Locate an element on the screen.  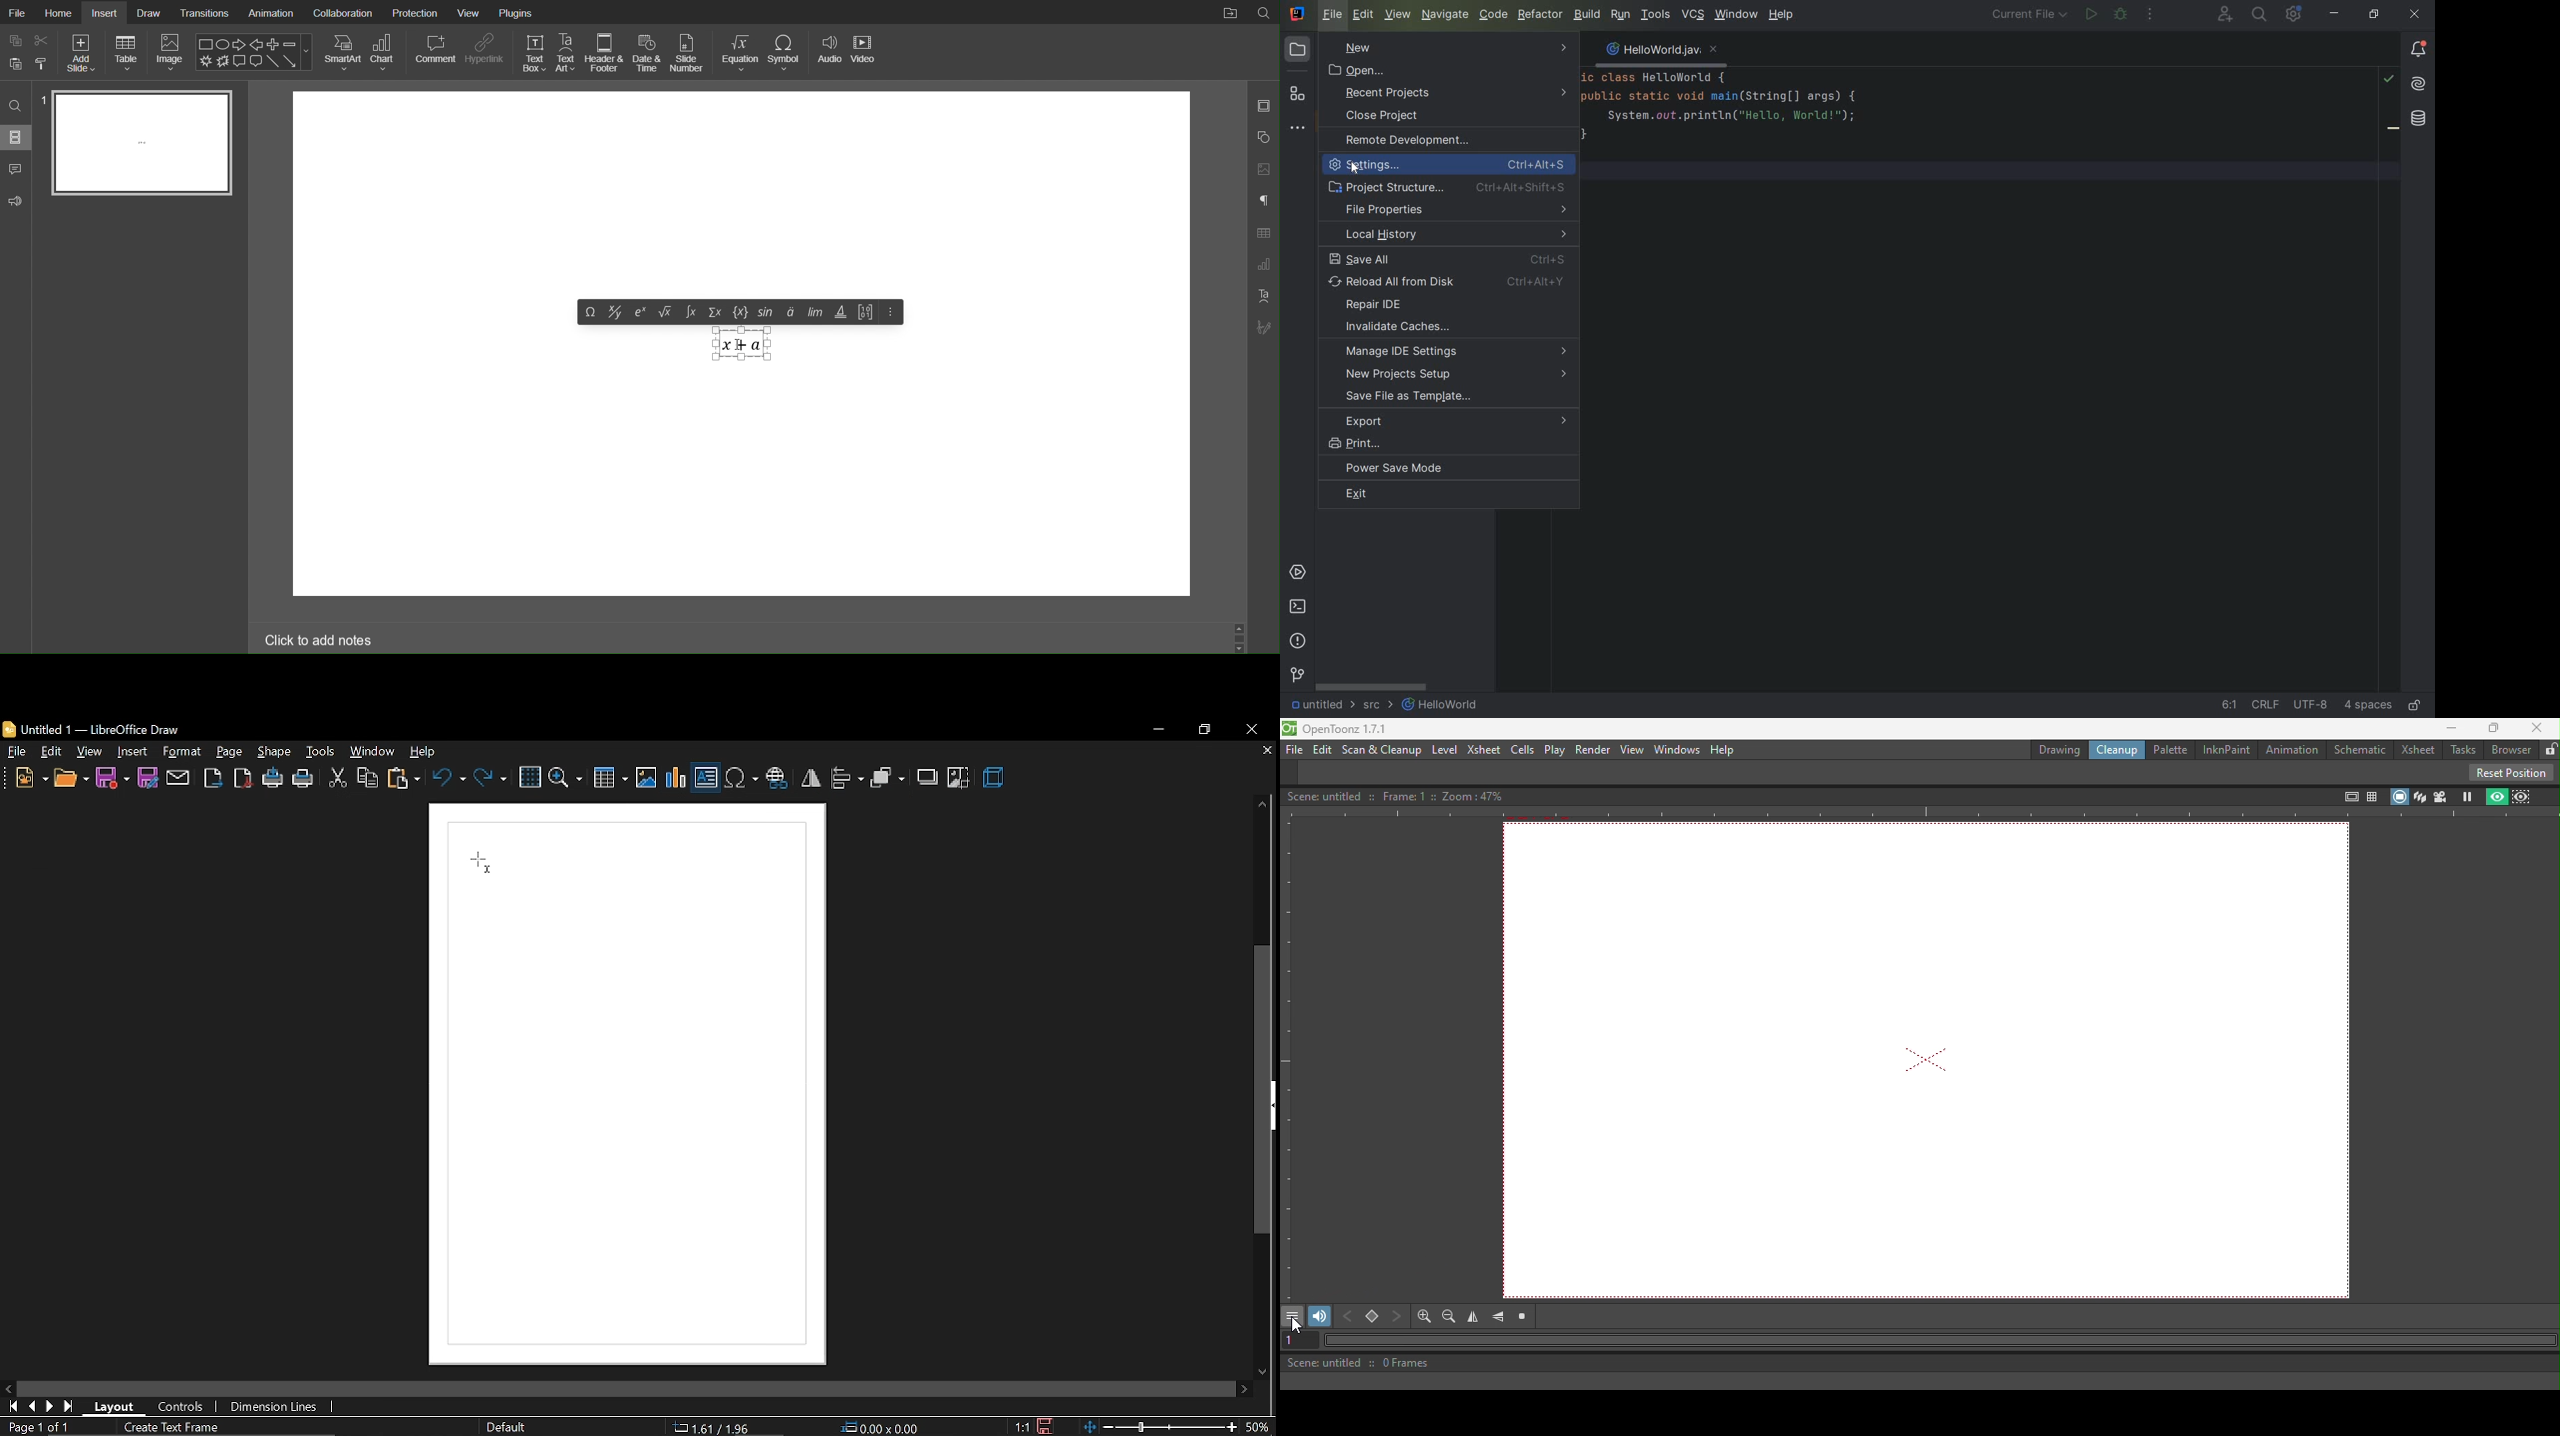
SRC is located at coordinates (1377, 704).